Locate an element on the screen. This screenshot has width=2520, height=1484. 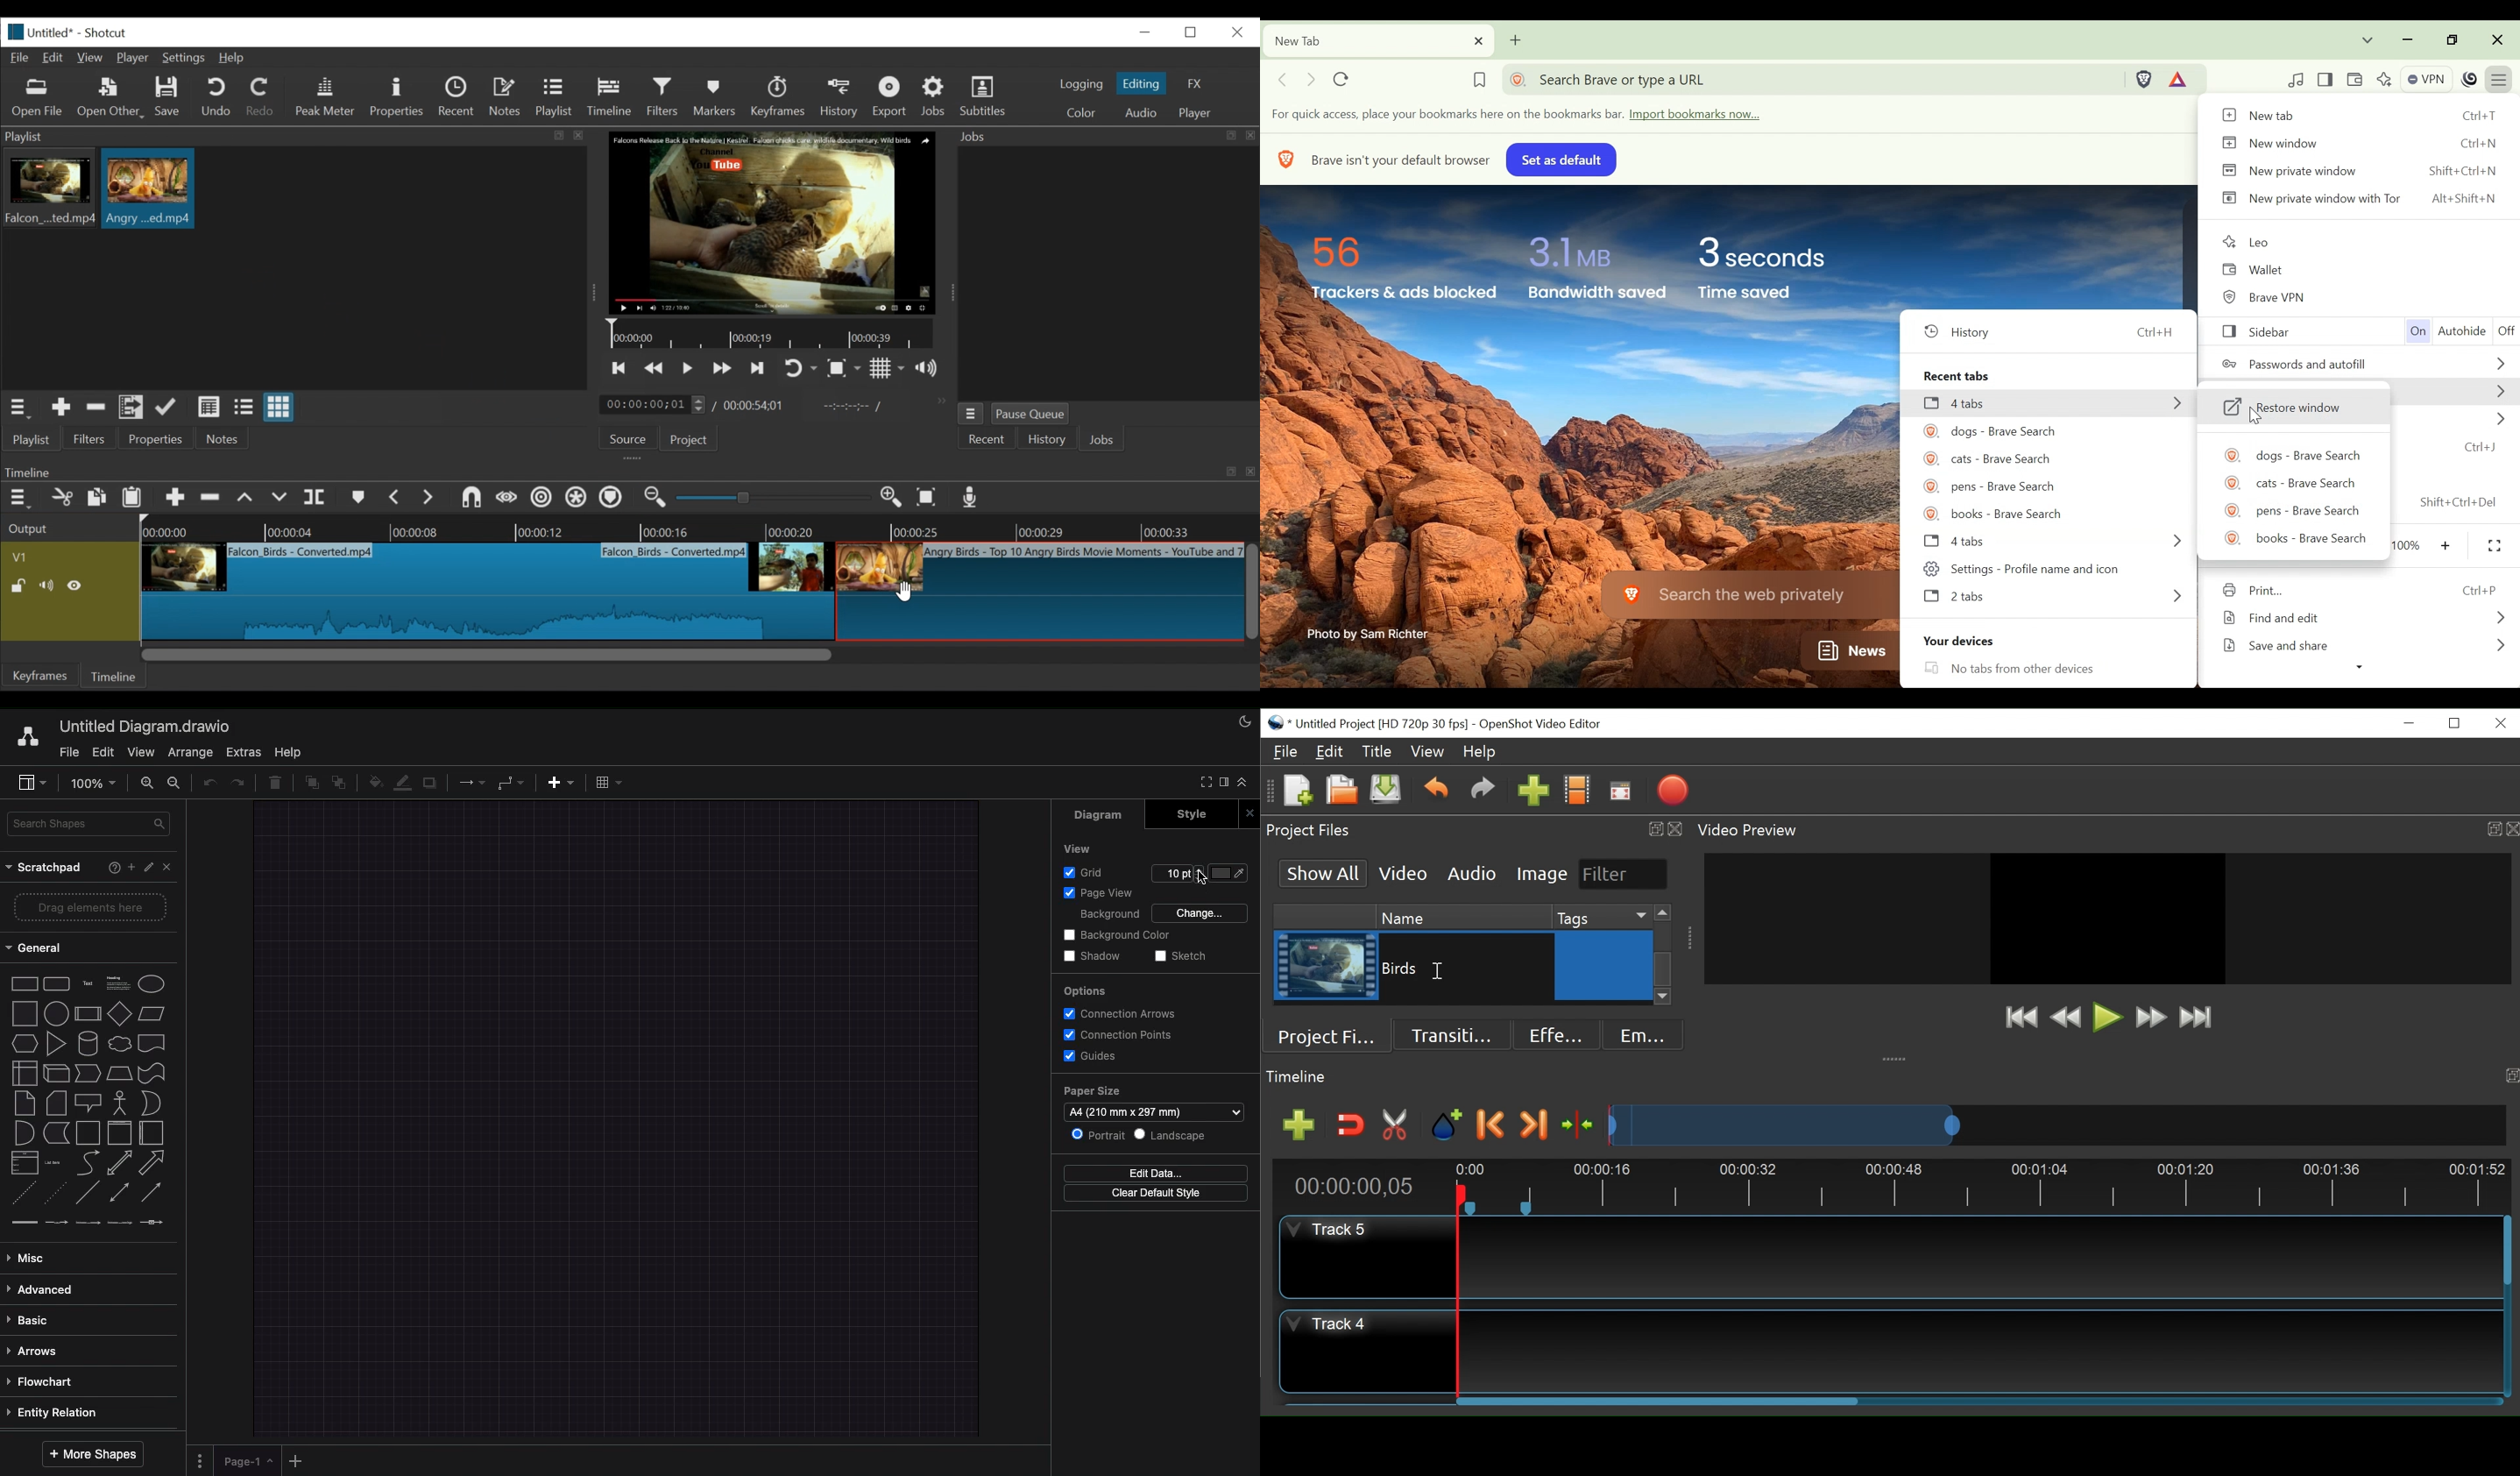
Basic is located at coordinates (35, 1317).